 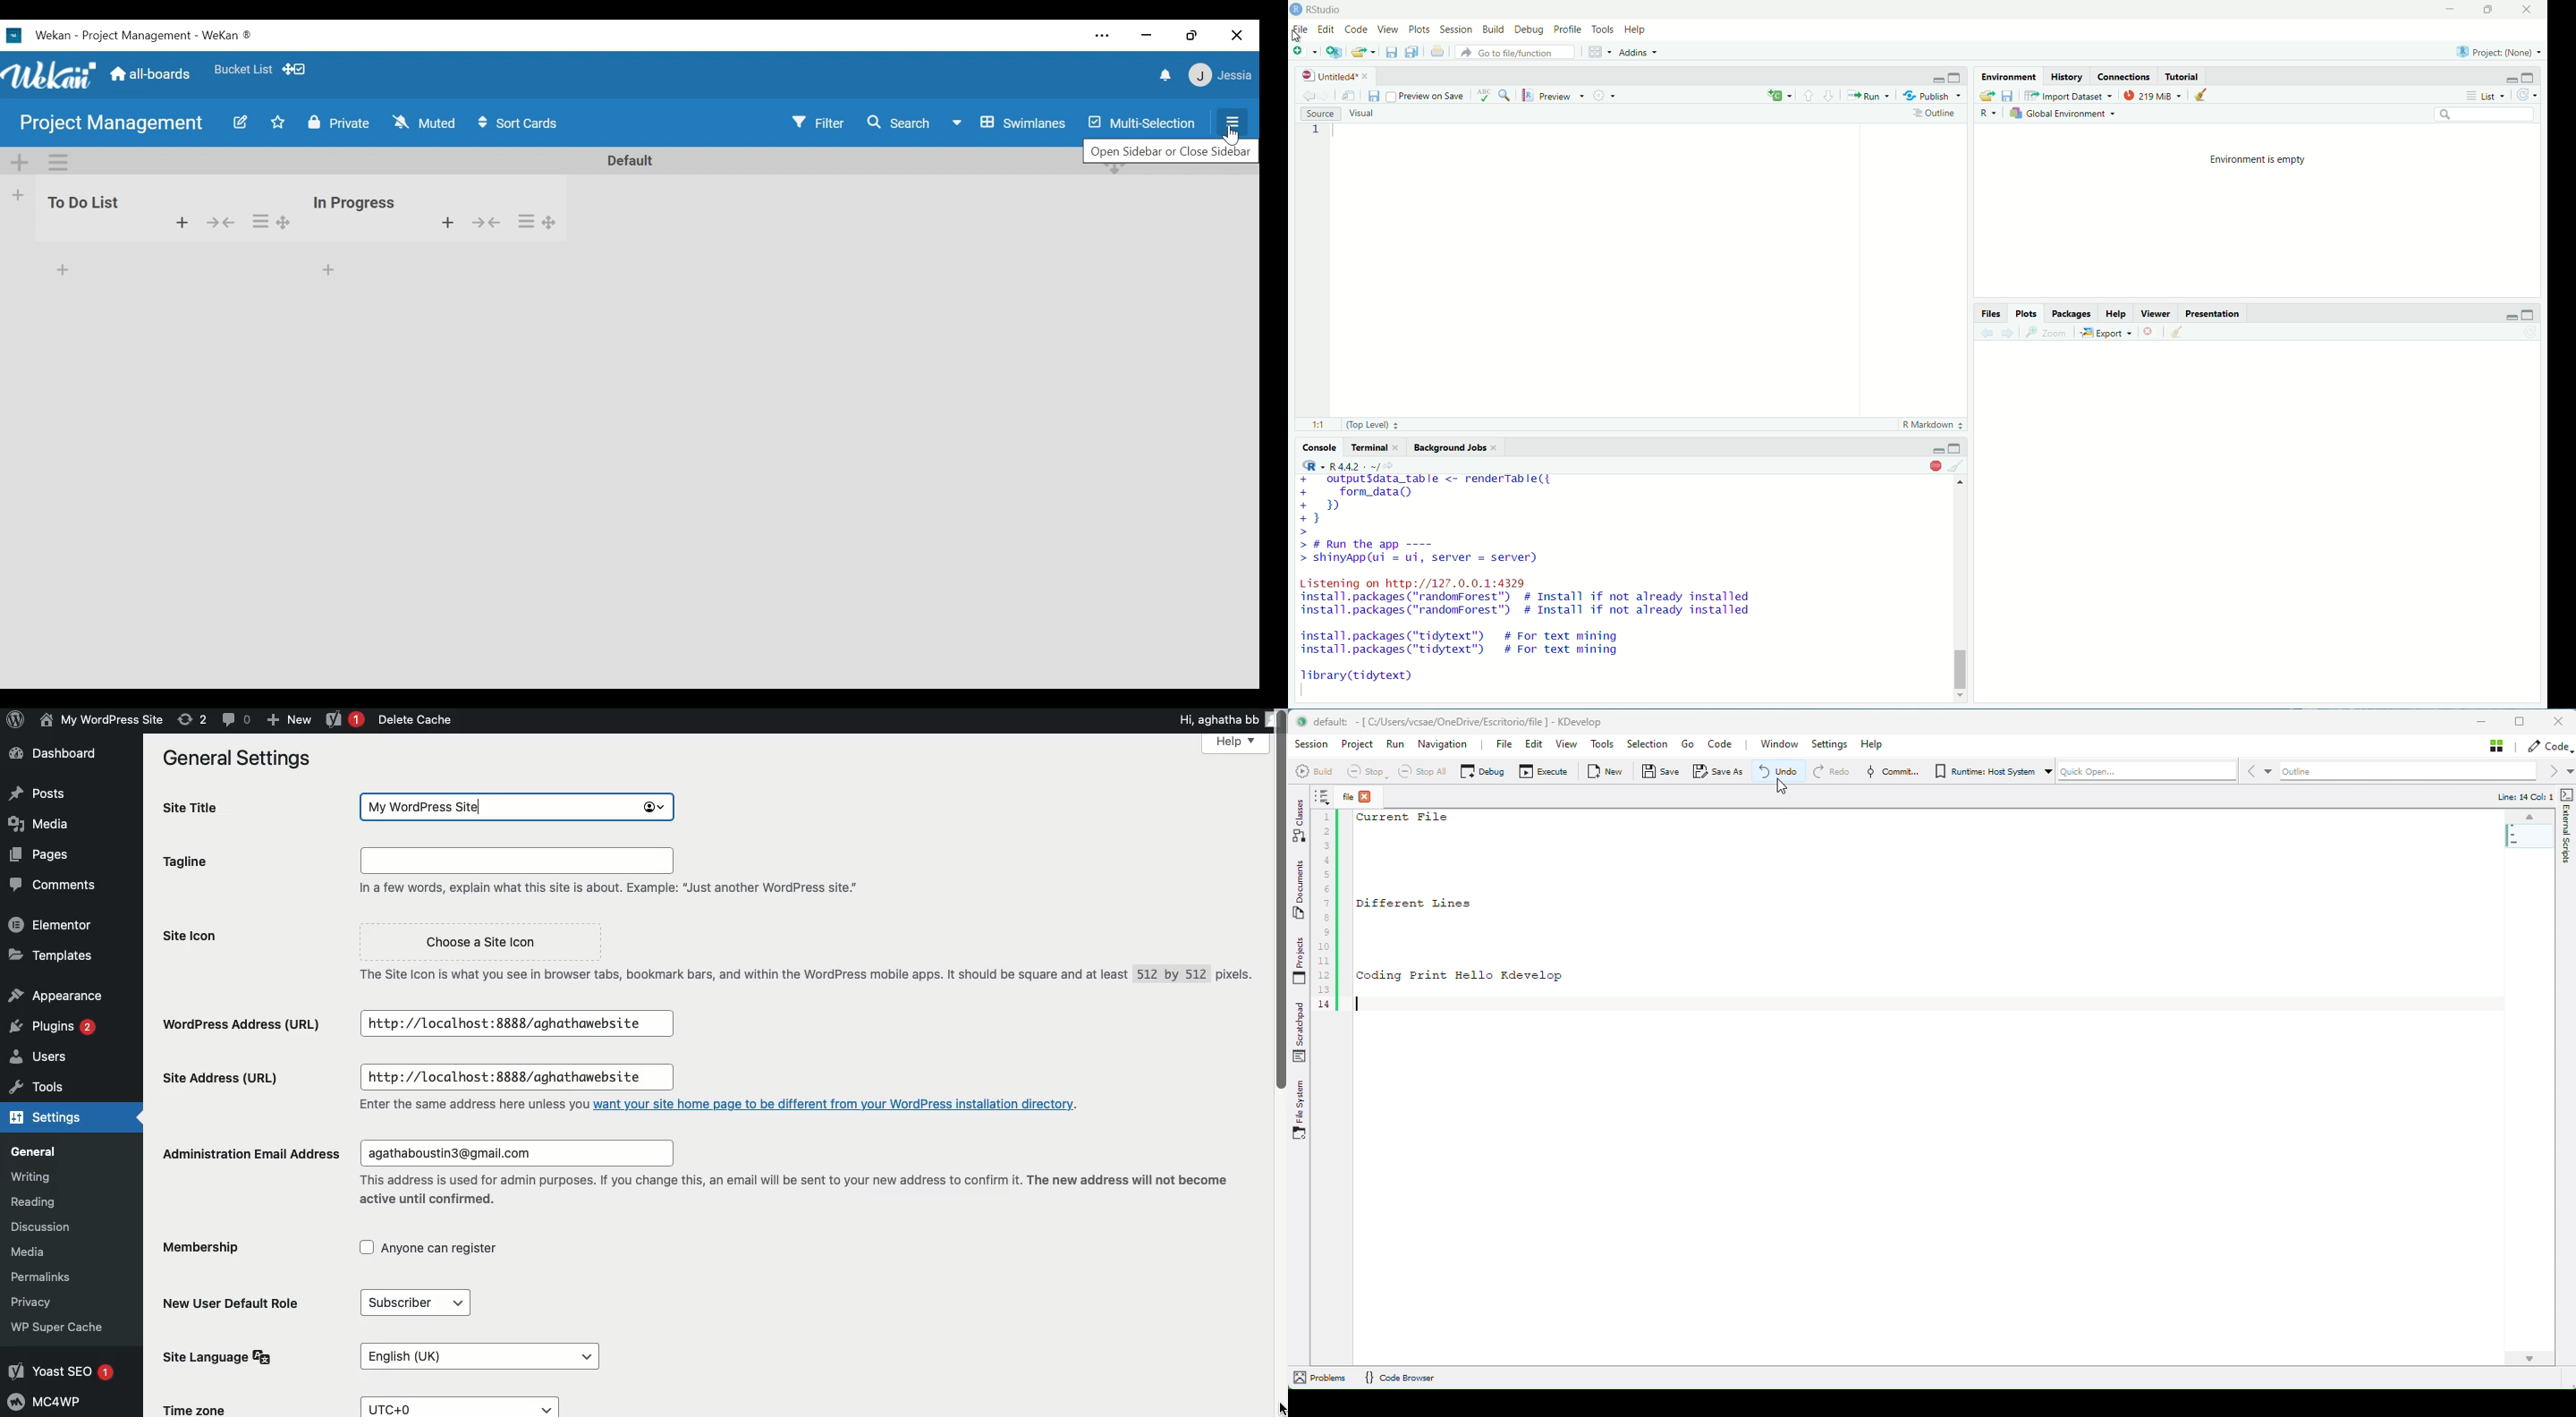 What do you see at coordinates (235, 1308) in the screenshot?
I see `New user default role` at bounding box center [235, 1308].